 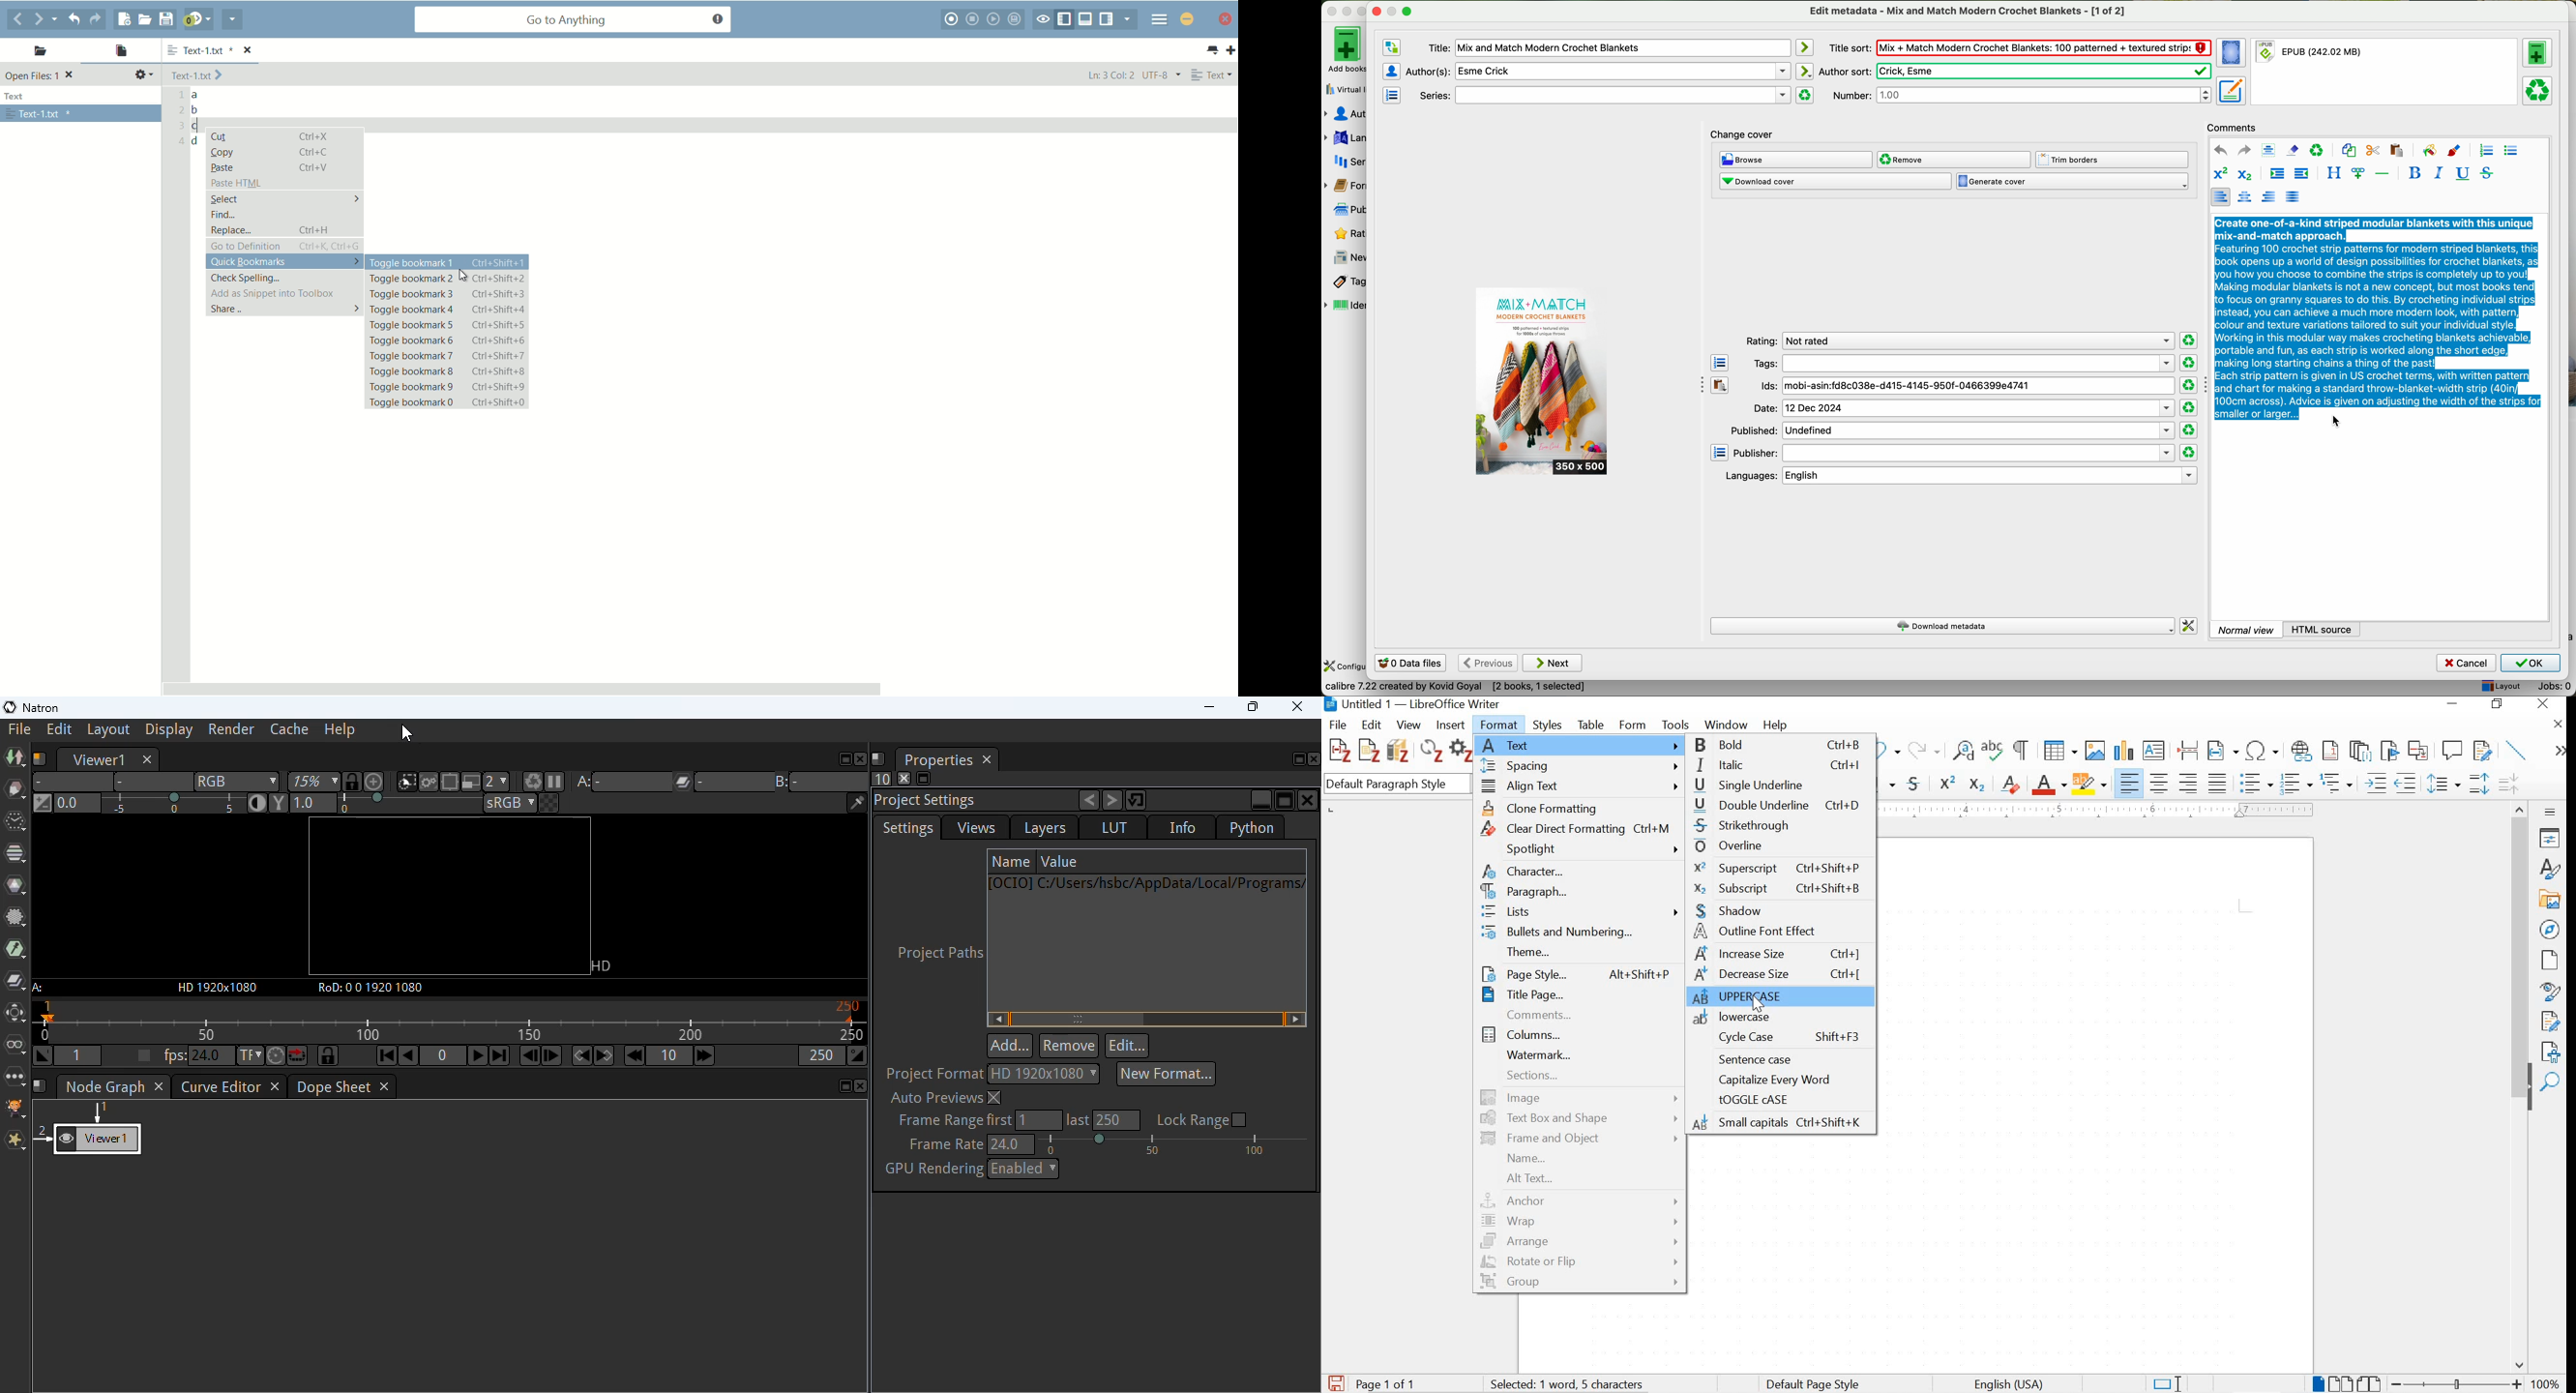 What do you see at coordinates (2338, 784) in the screenshot?
I see `outline format` at bounding box center [2338, 784].